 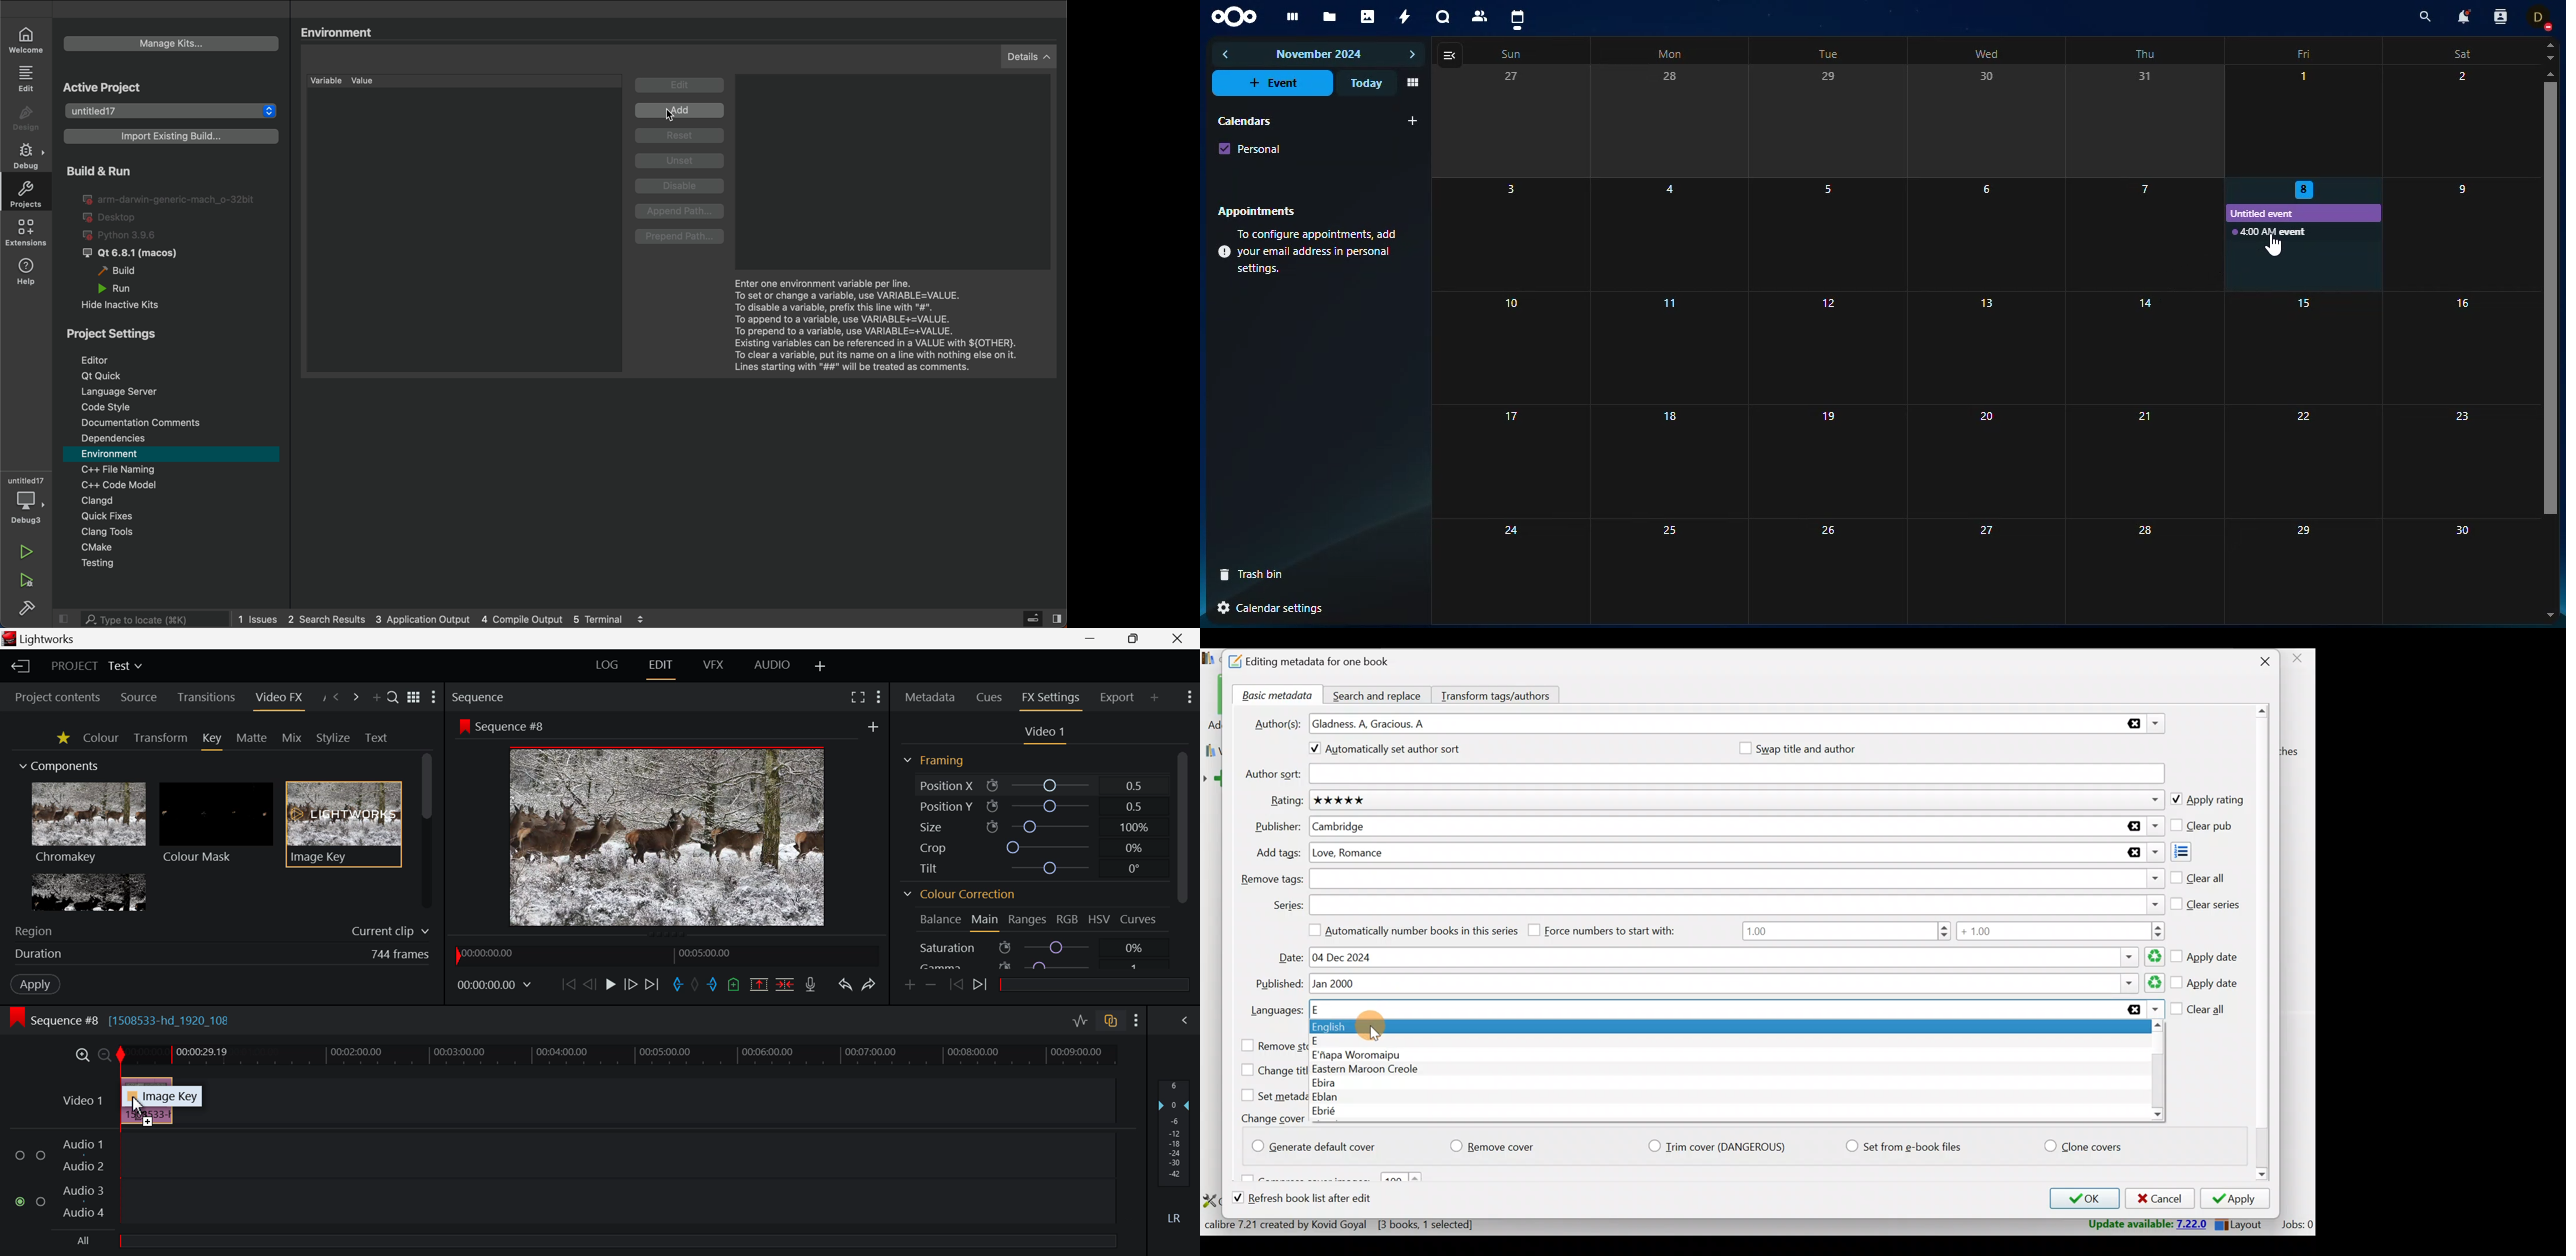 I want to click on view, so click(x=1411, y=83).